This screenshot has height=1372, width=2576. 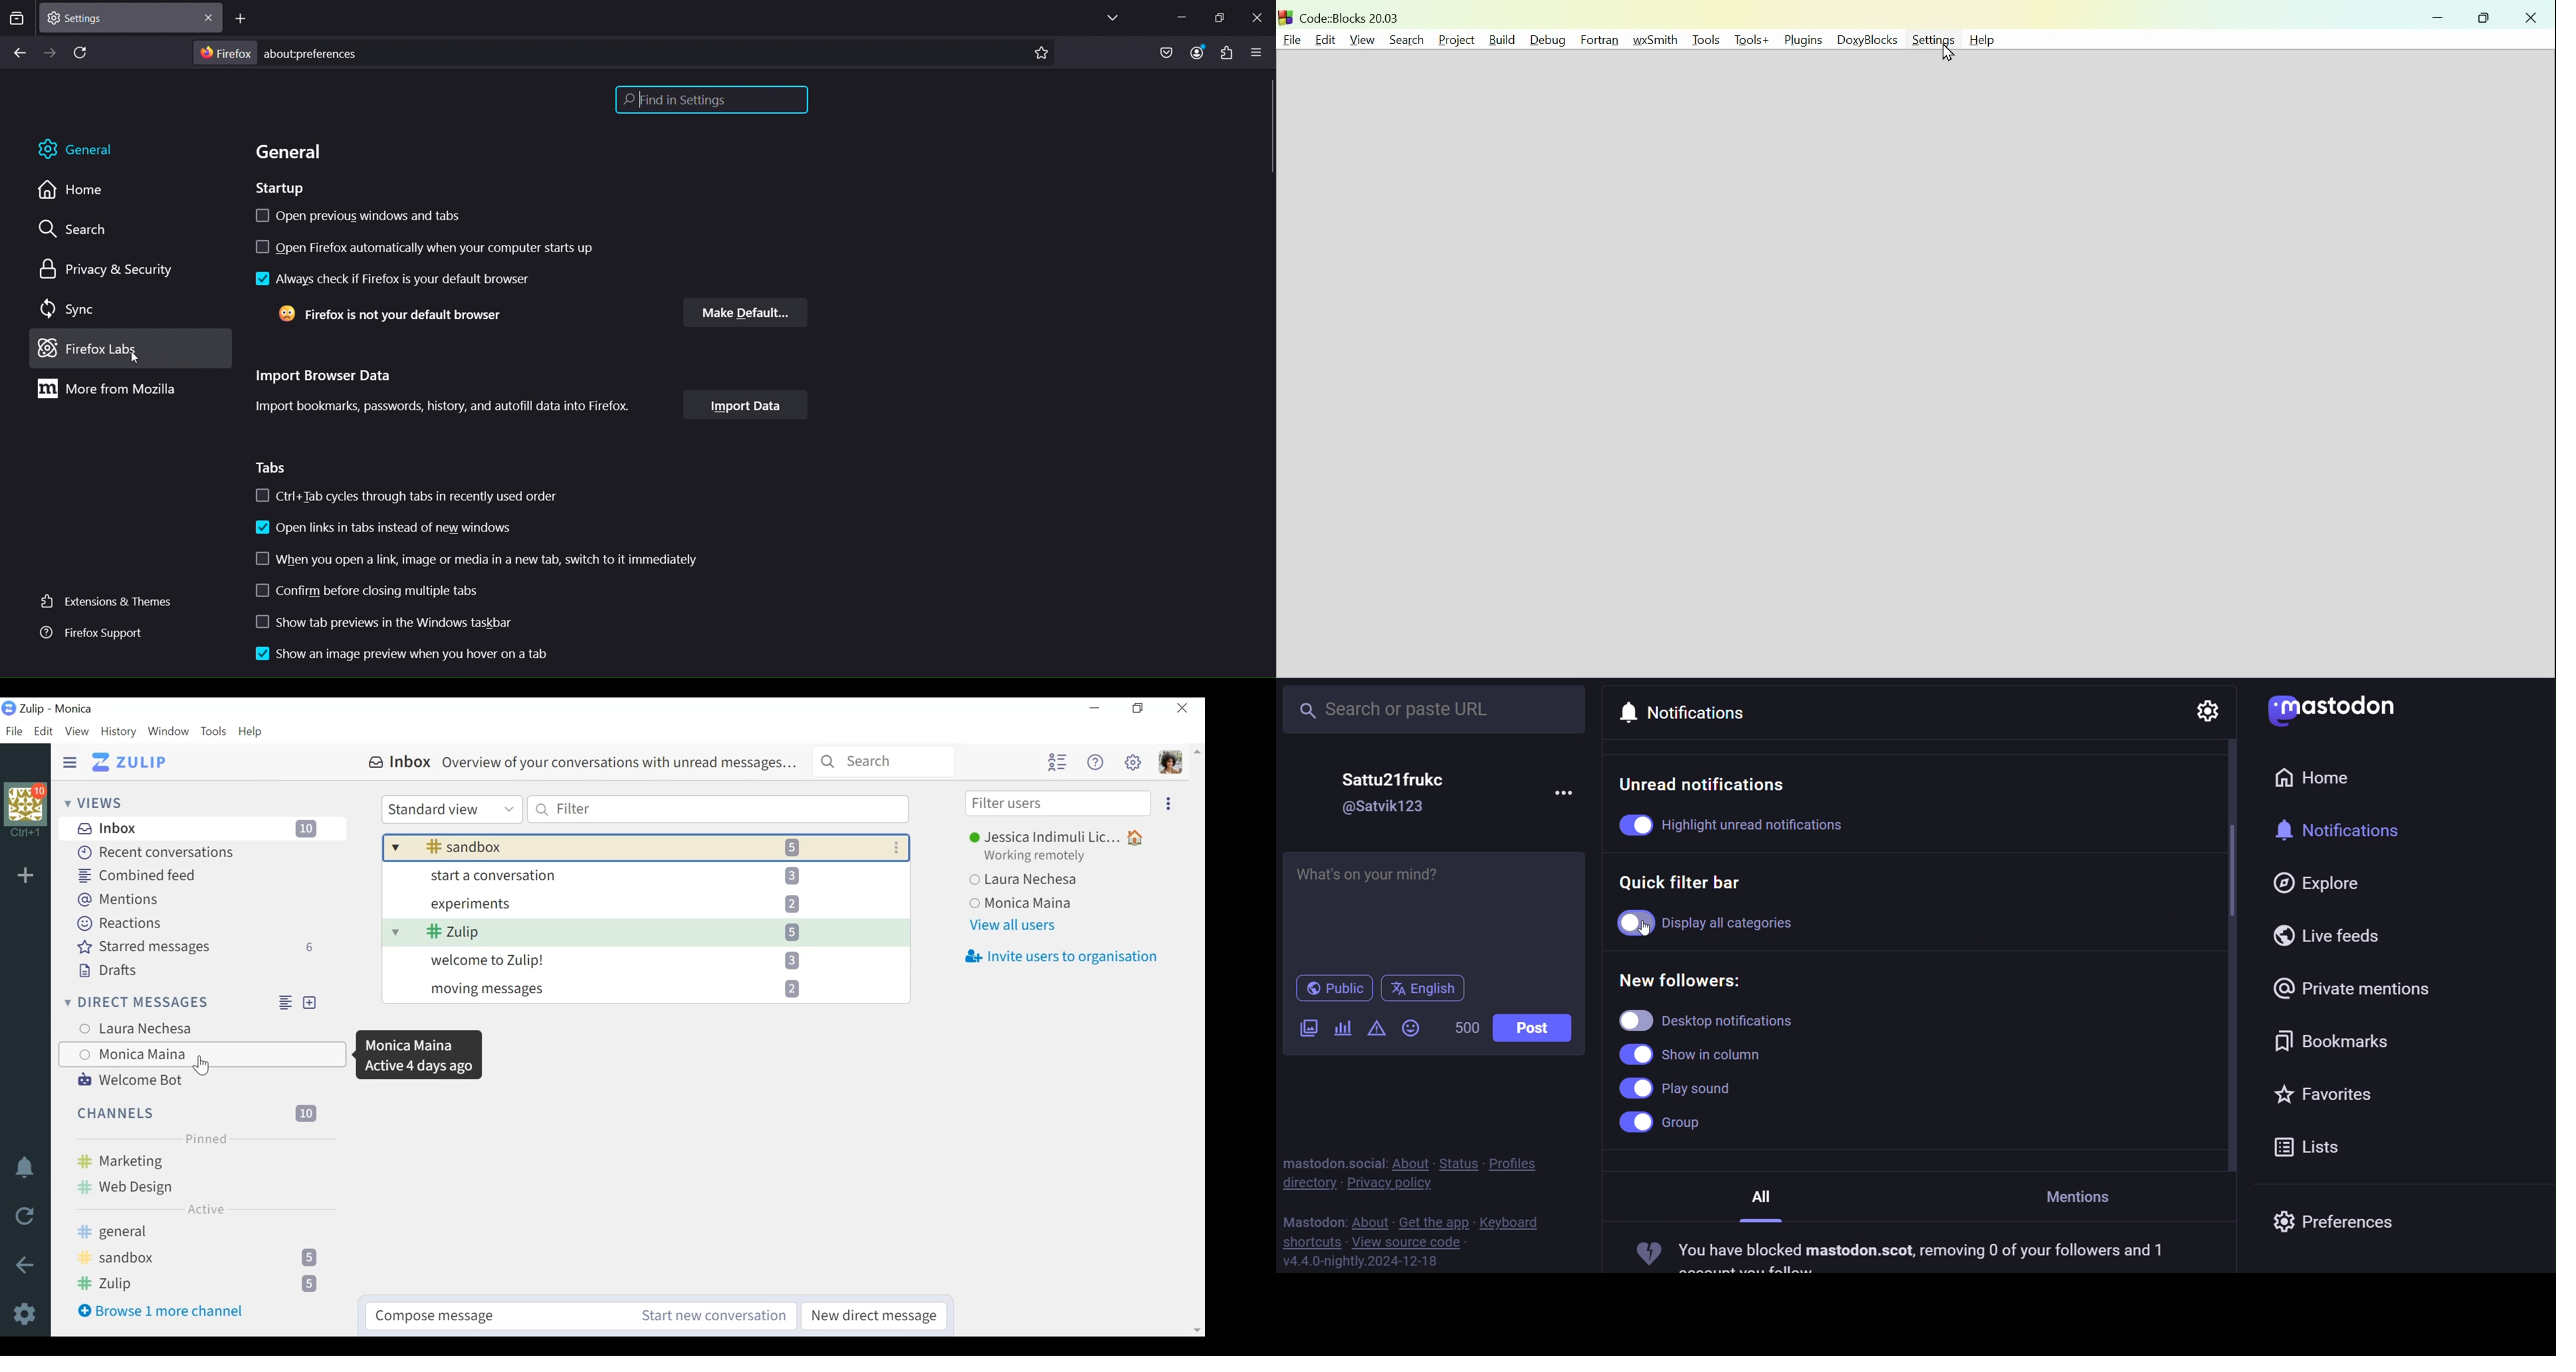 What do you see at coordinates (1322, 38) in the screenshot?
I see `Edit` at bounding box center [1322, 38].